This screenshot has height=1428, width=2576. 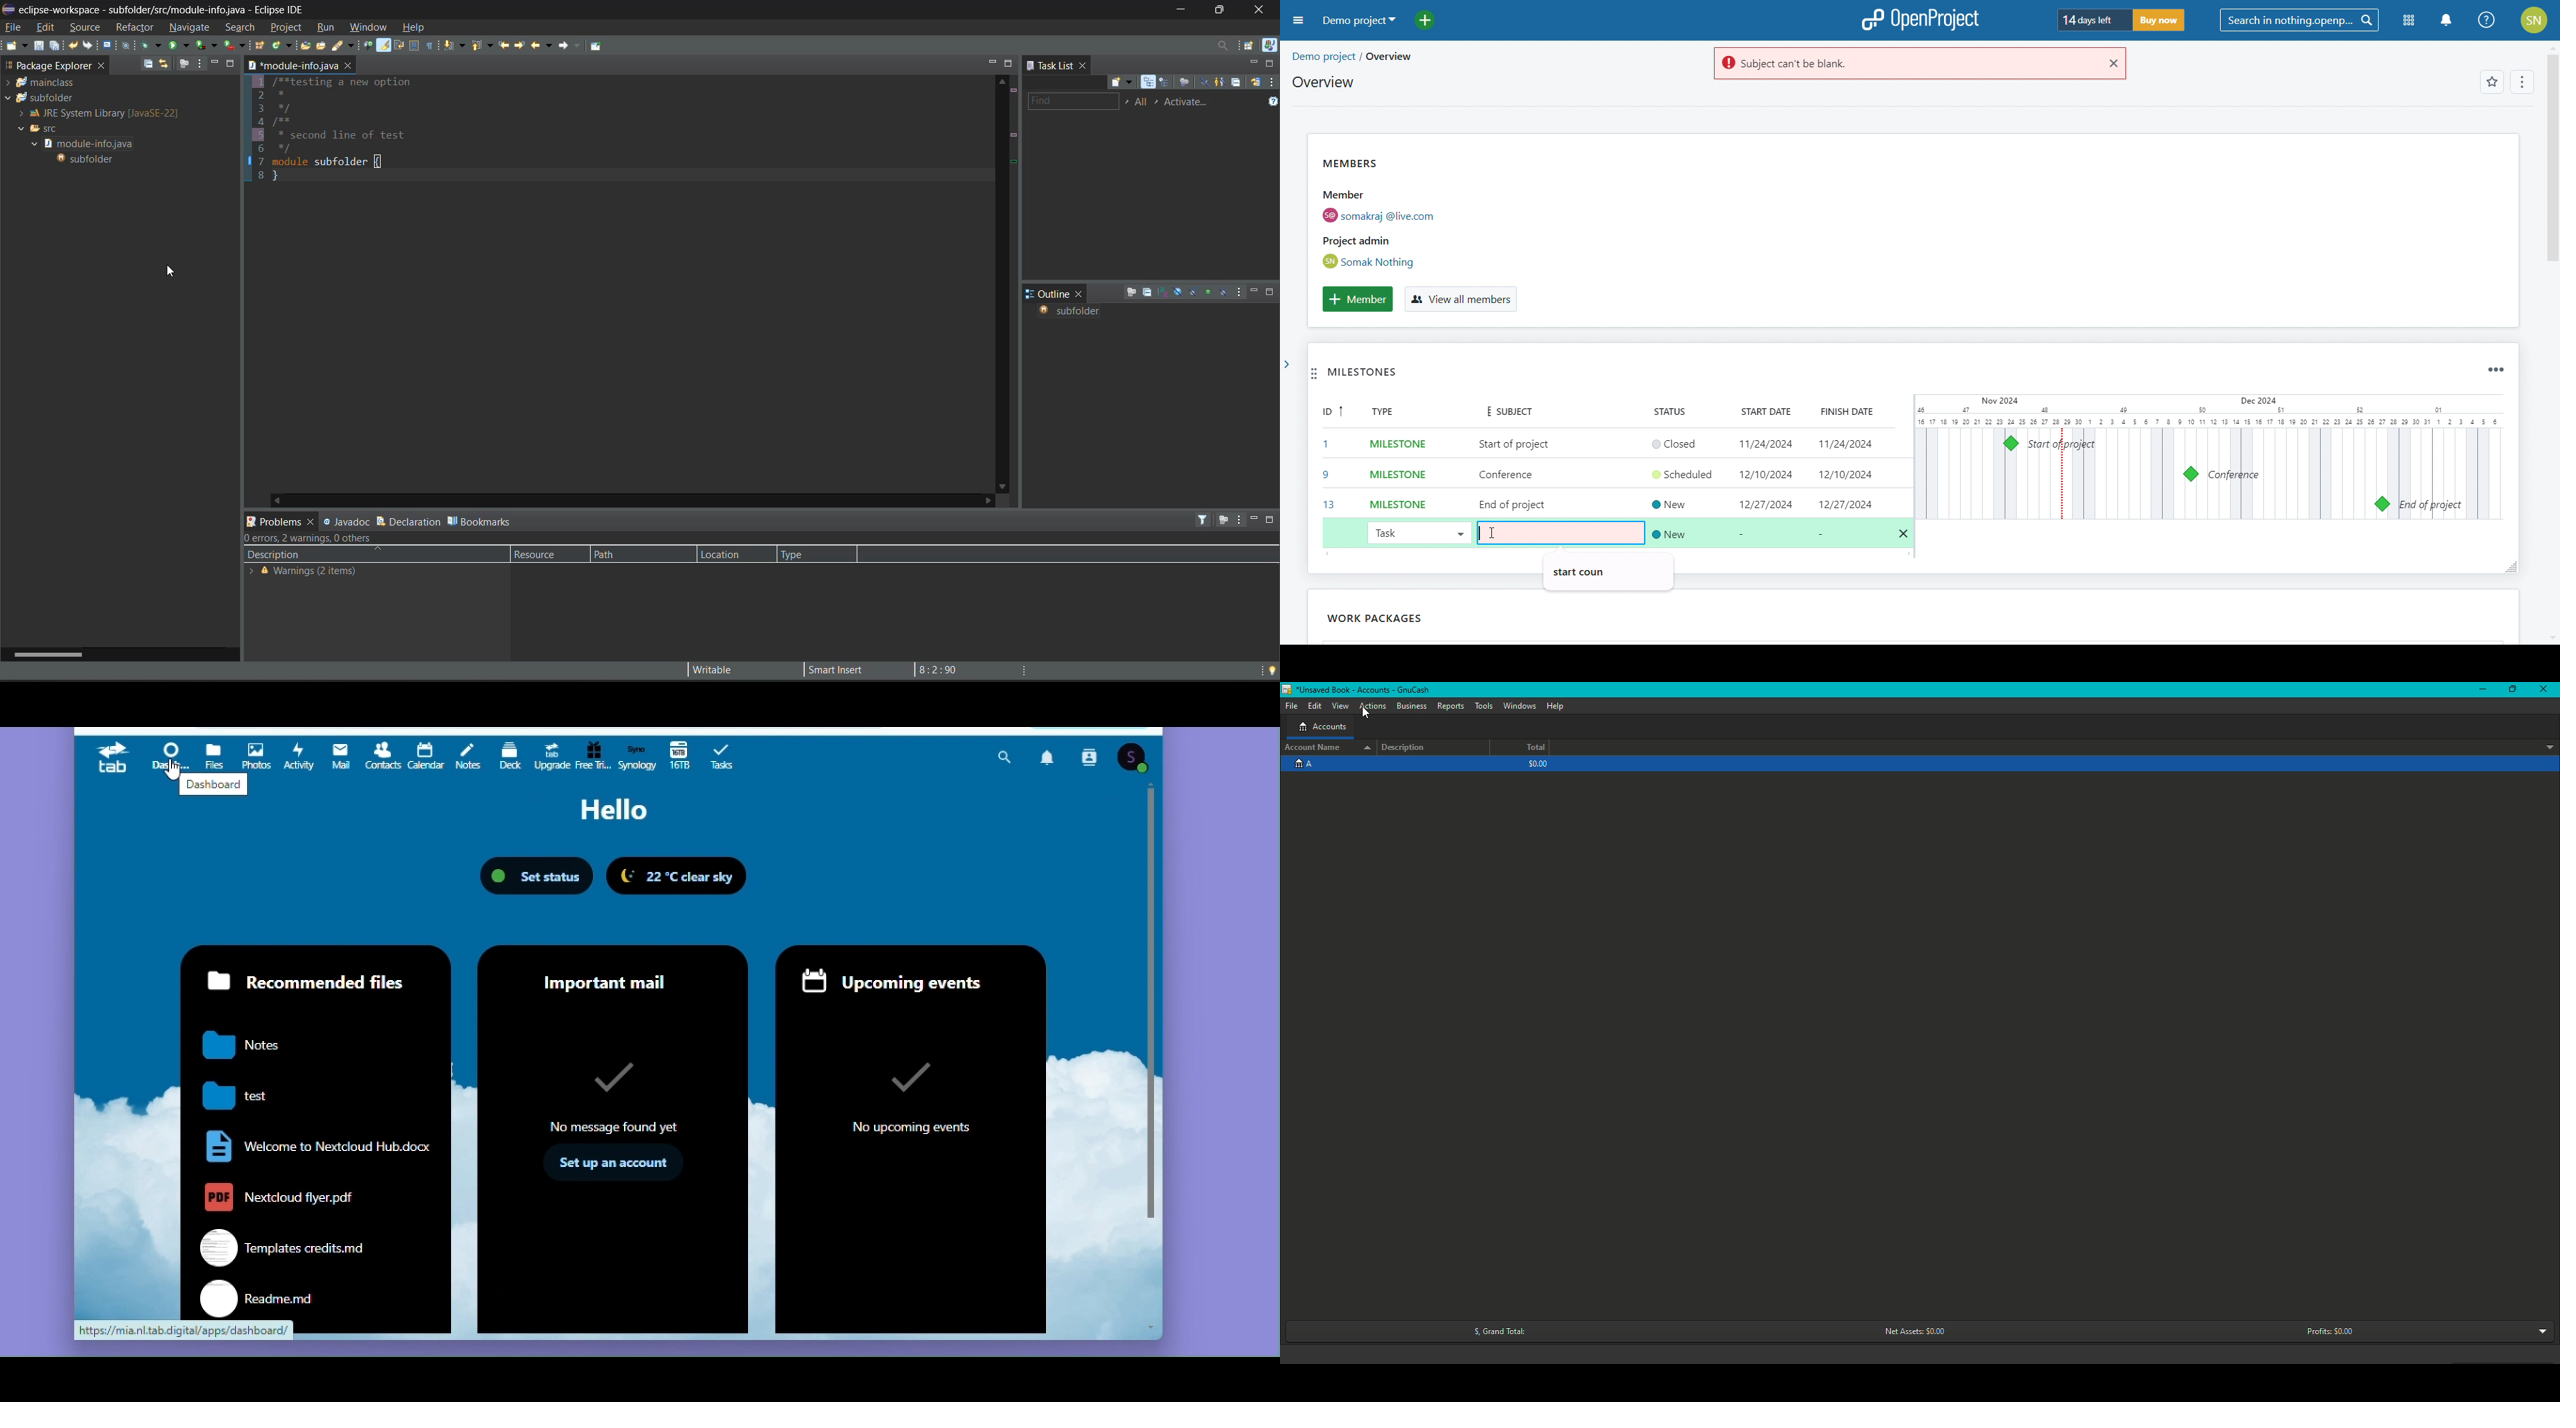 What do you see at coordinates (1343, 619) in the screenshot?
I see `work packages` at bounding box center [1343, 619].